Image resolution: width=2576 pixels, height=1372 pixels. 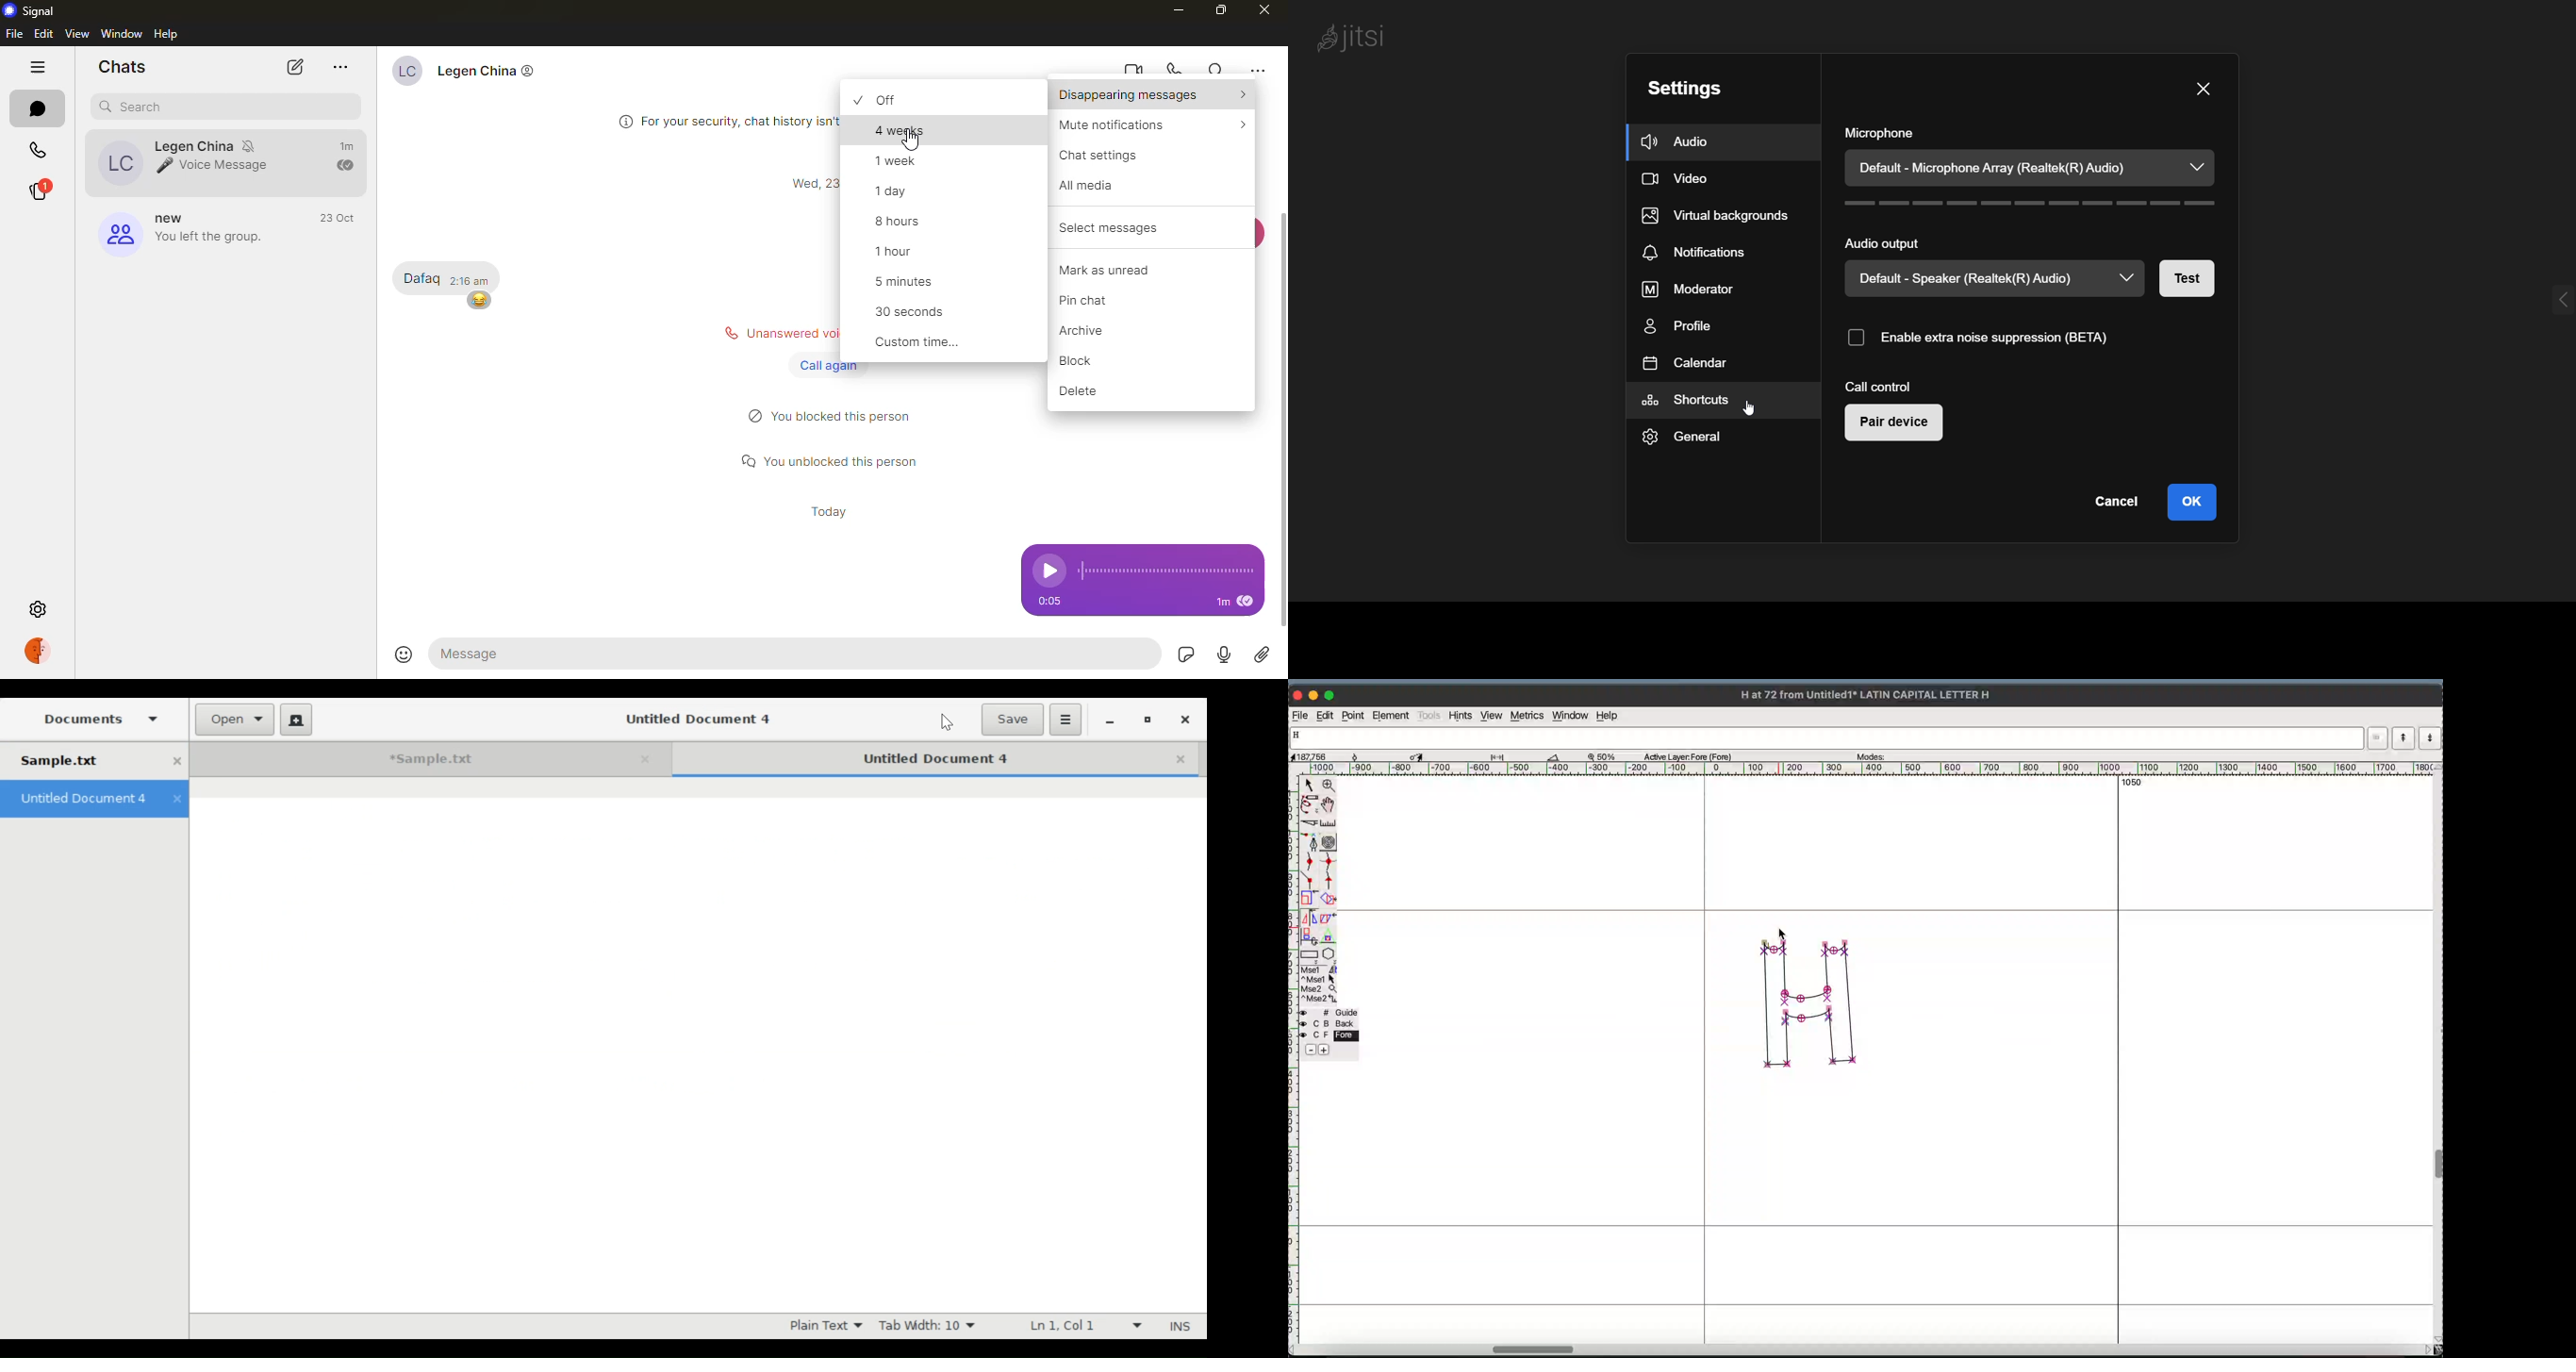 I want to click on calendar, so click(x=1689, y=362).